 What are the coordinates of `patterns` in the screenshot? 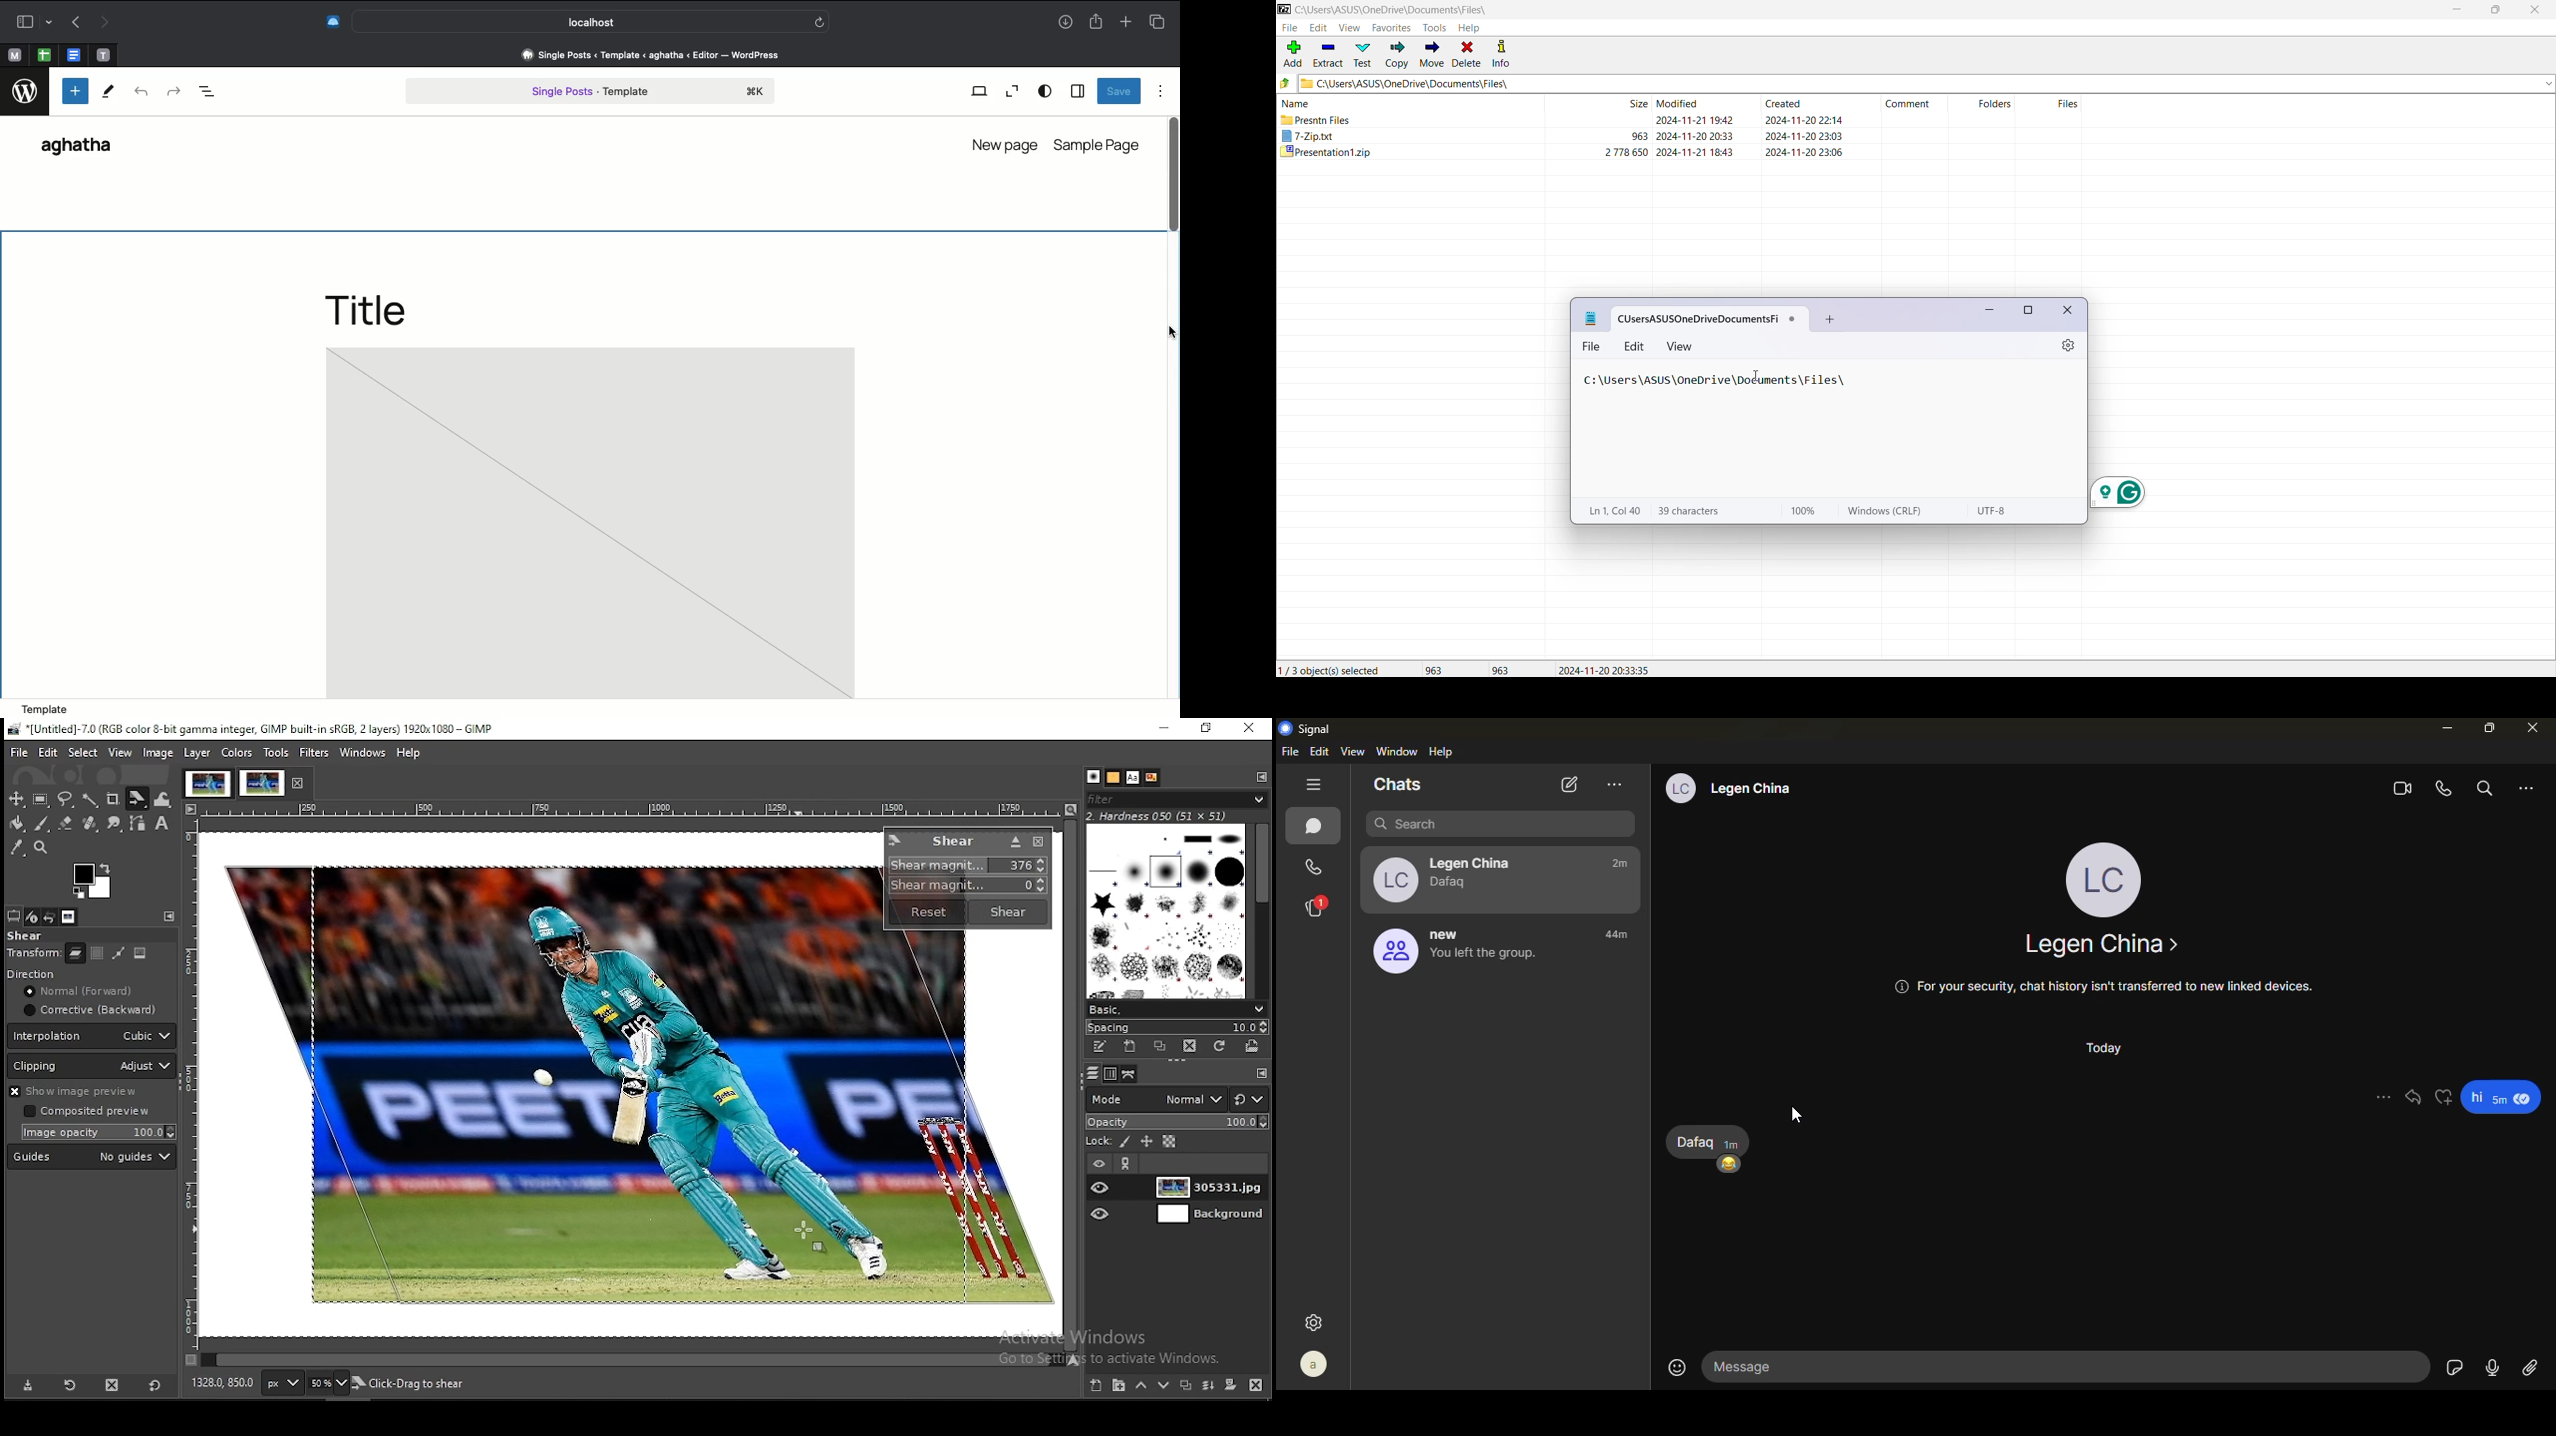 It's located at (1092, 776).